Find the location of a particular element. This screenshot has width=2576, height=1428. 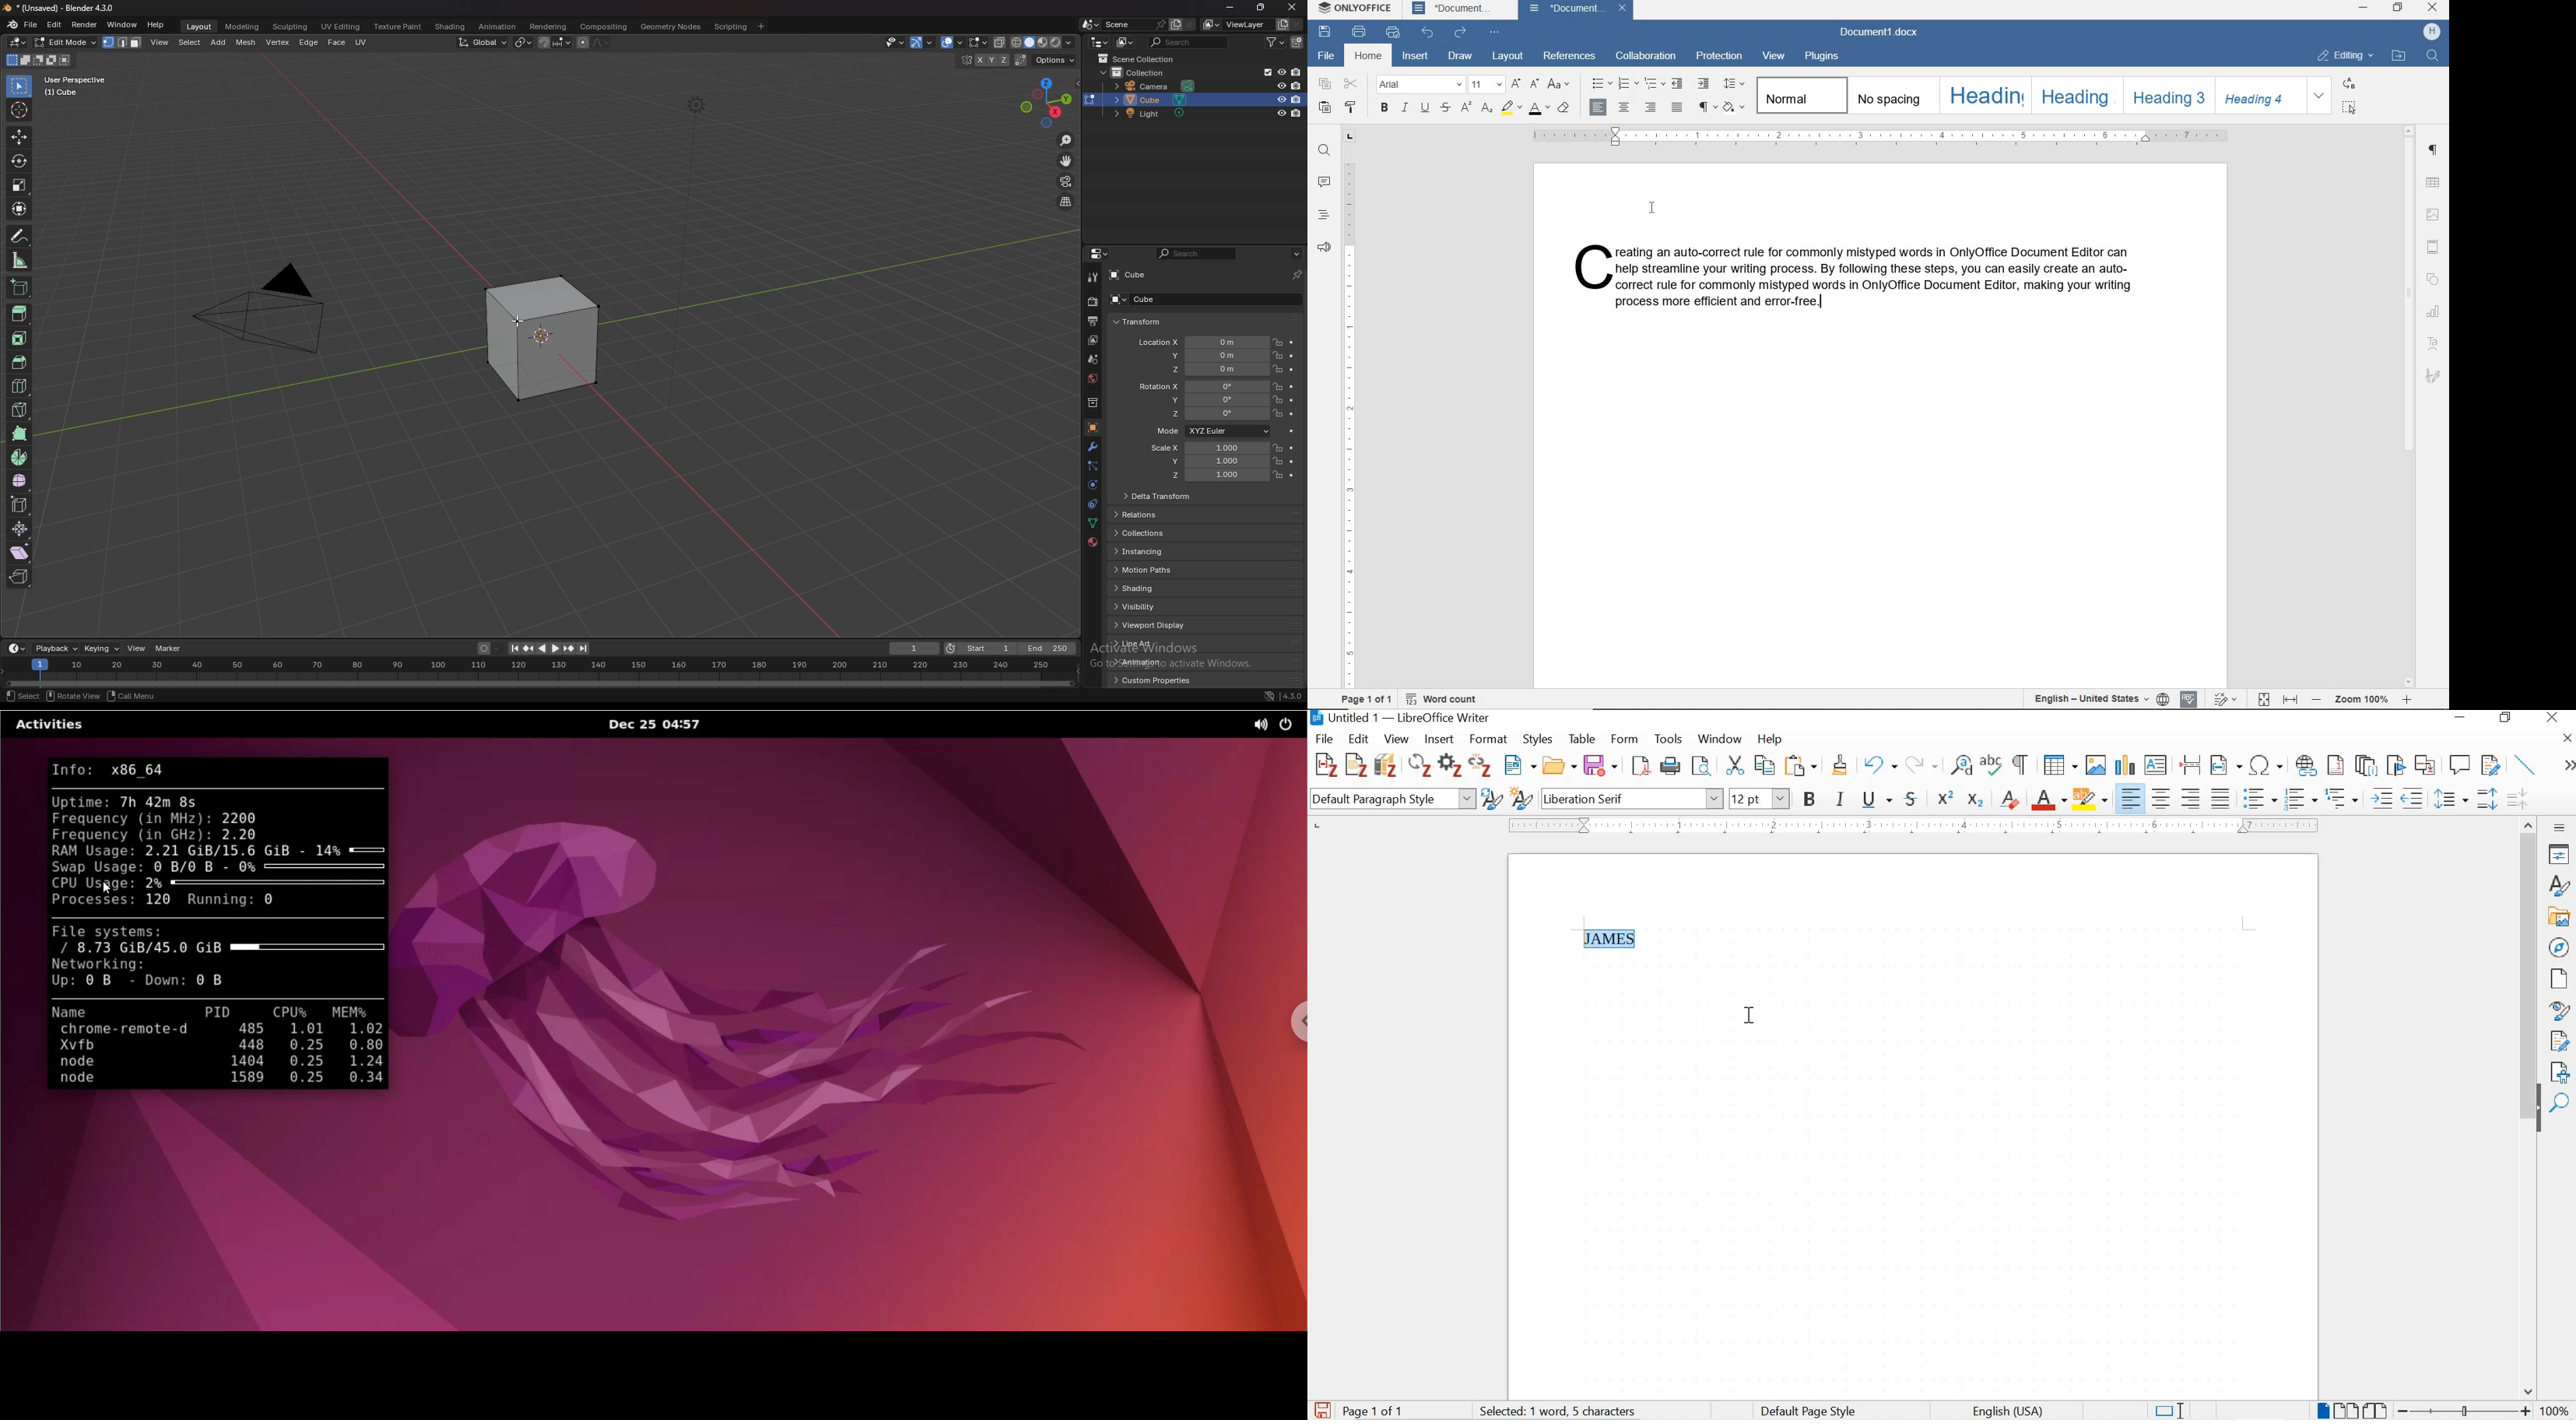

zoom factor-100% is located at coordinates (2555, 1410).